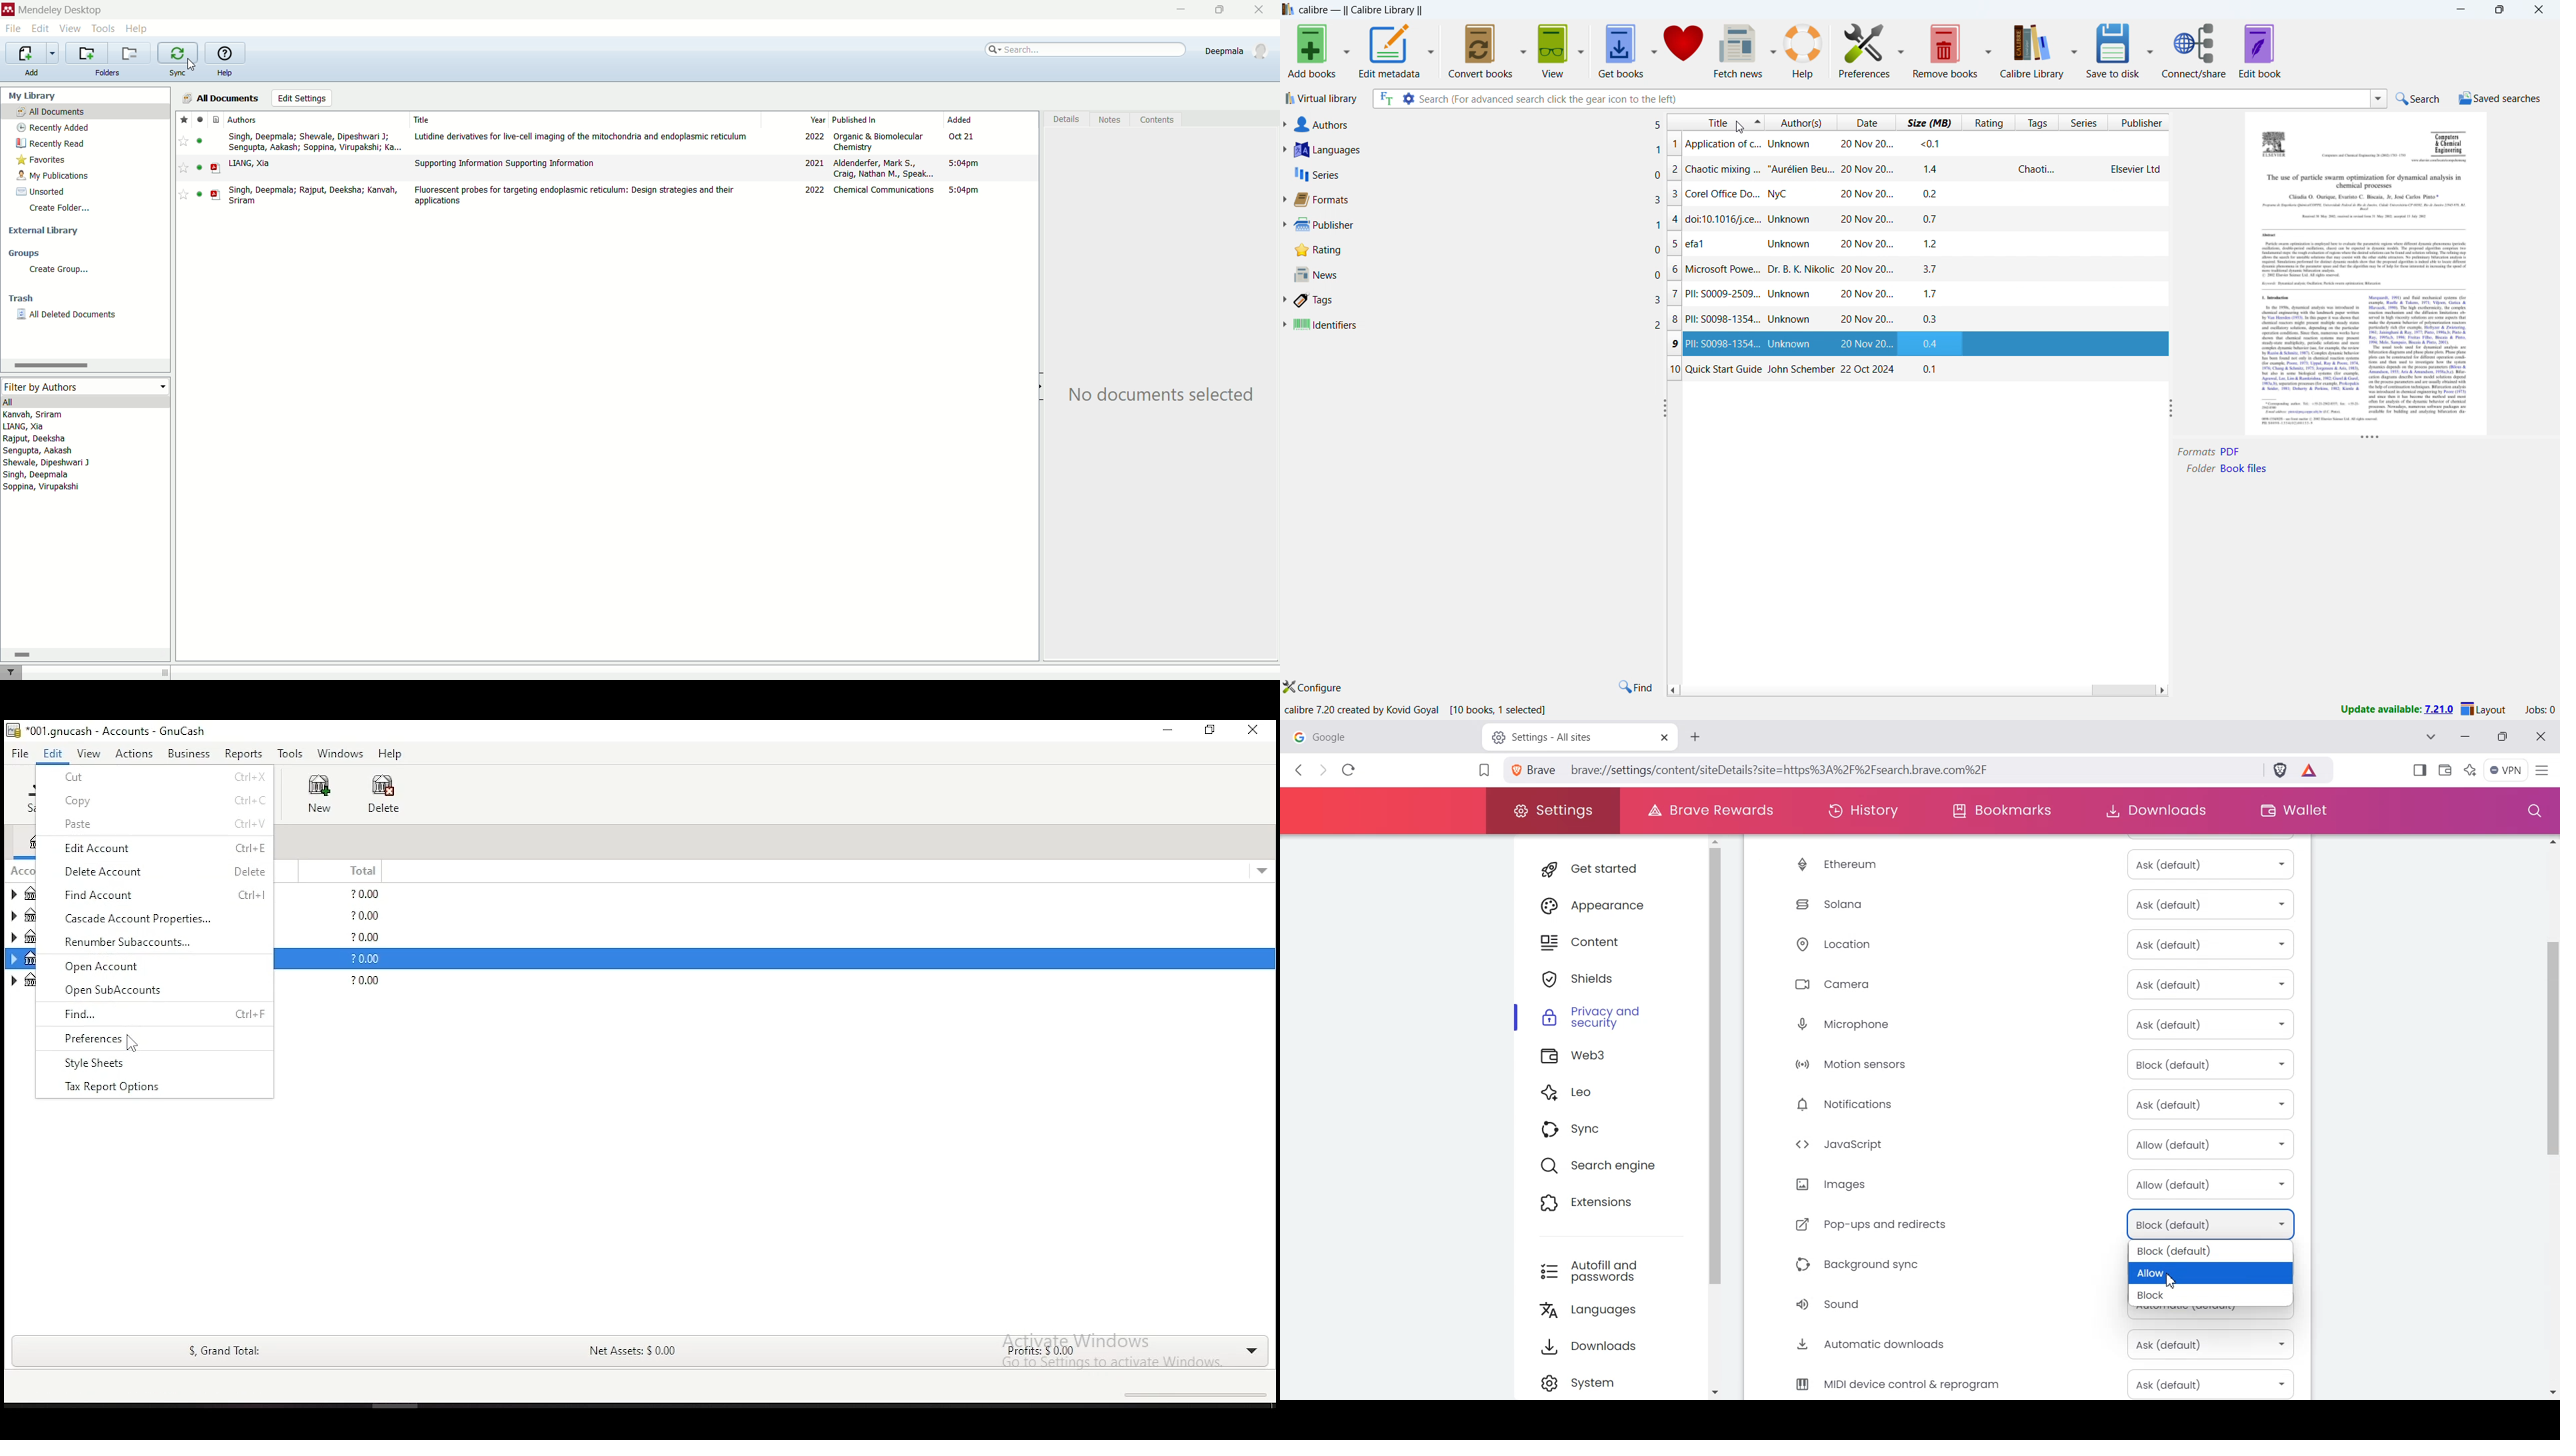 This screenshot has height=1456, width=2576. What do you see at coordinates (1935, 344) in the screenshot?
I see `04` at bounding box center [1935, 344].